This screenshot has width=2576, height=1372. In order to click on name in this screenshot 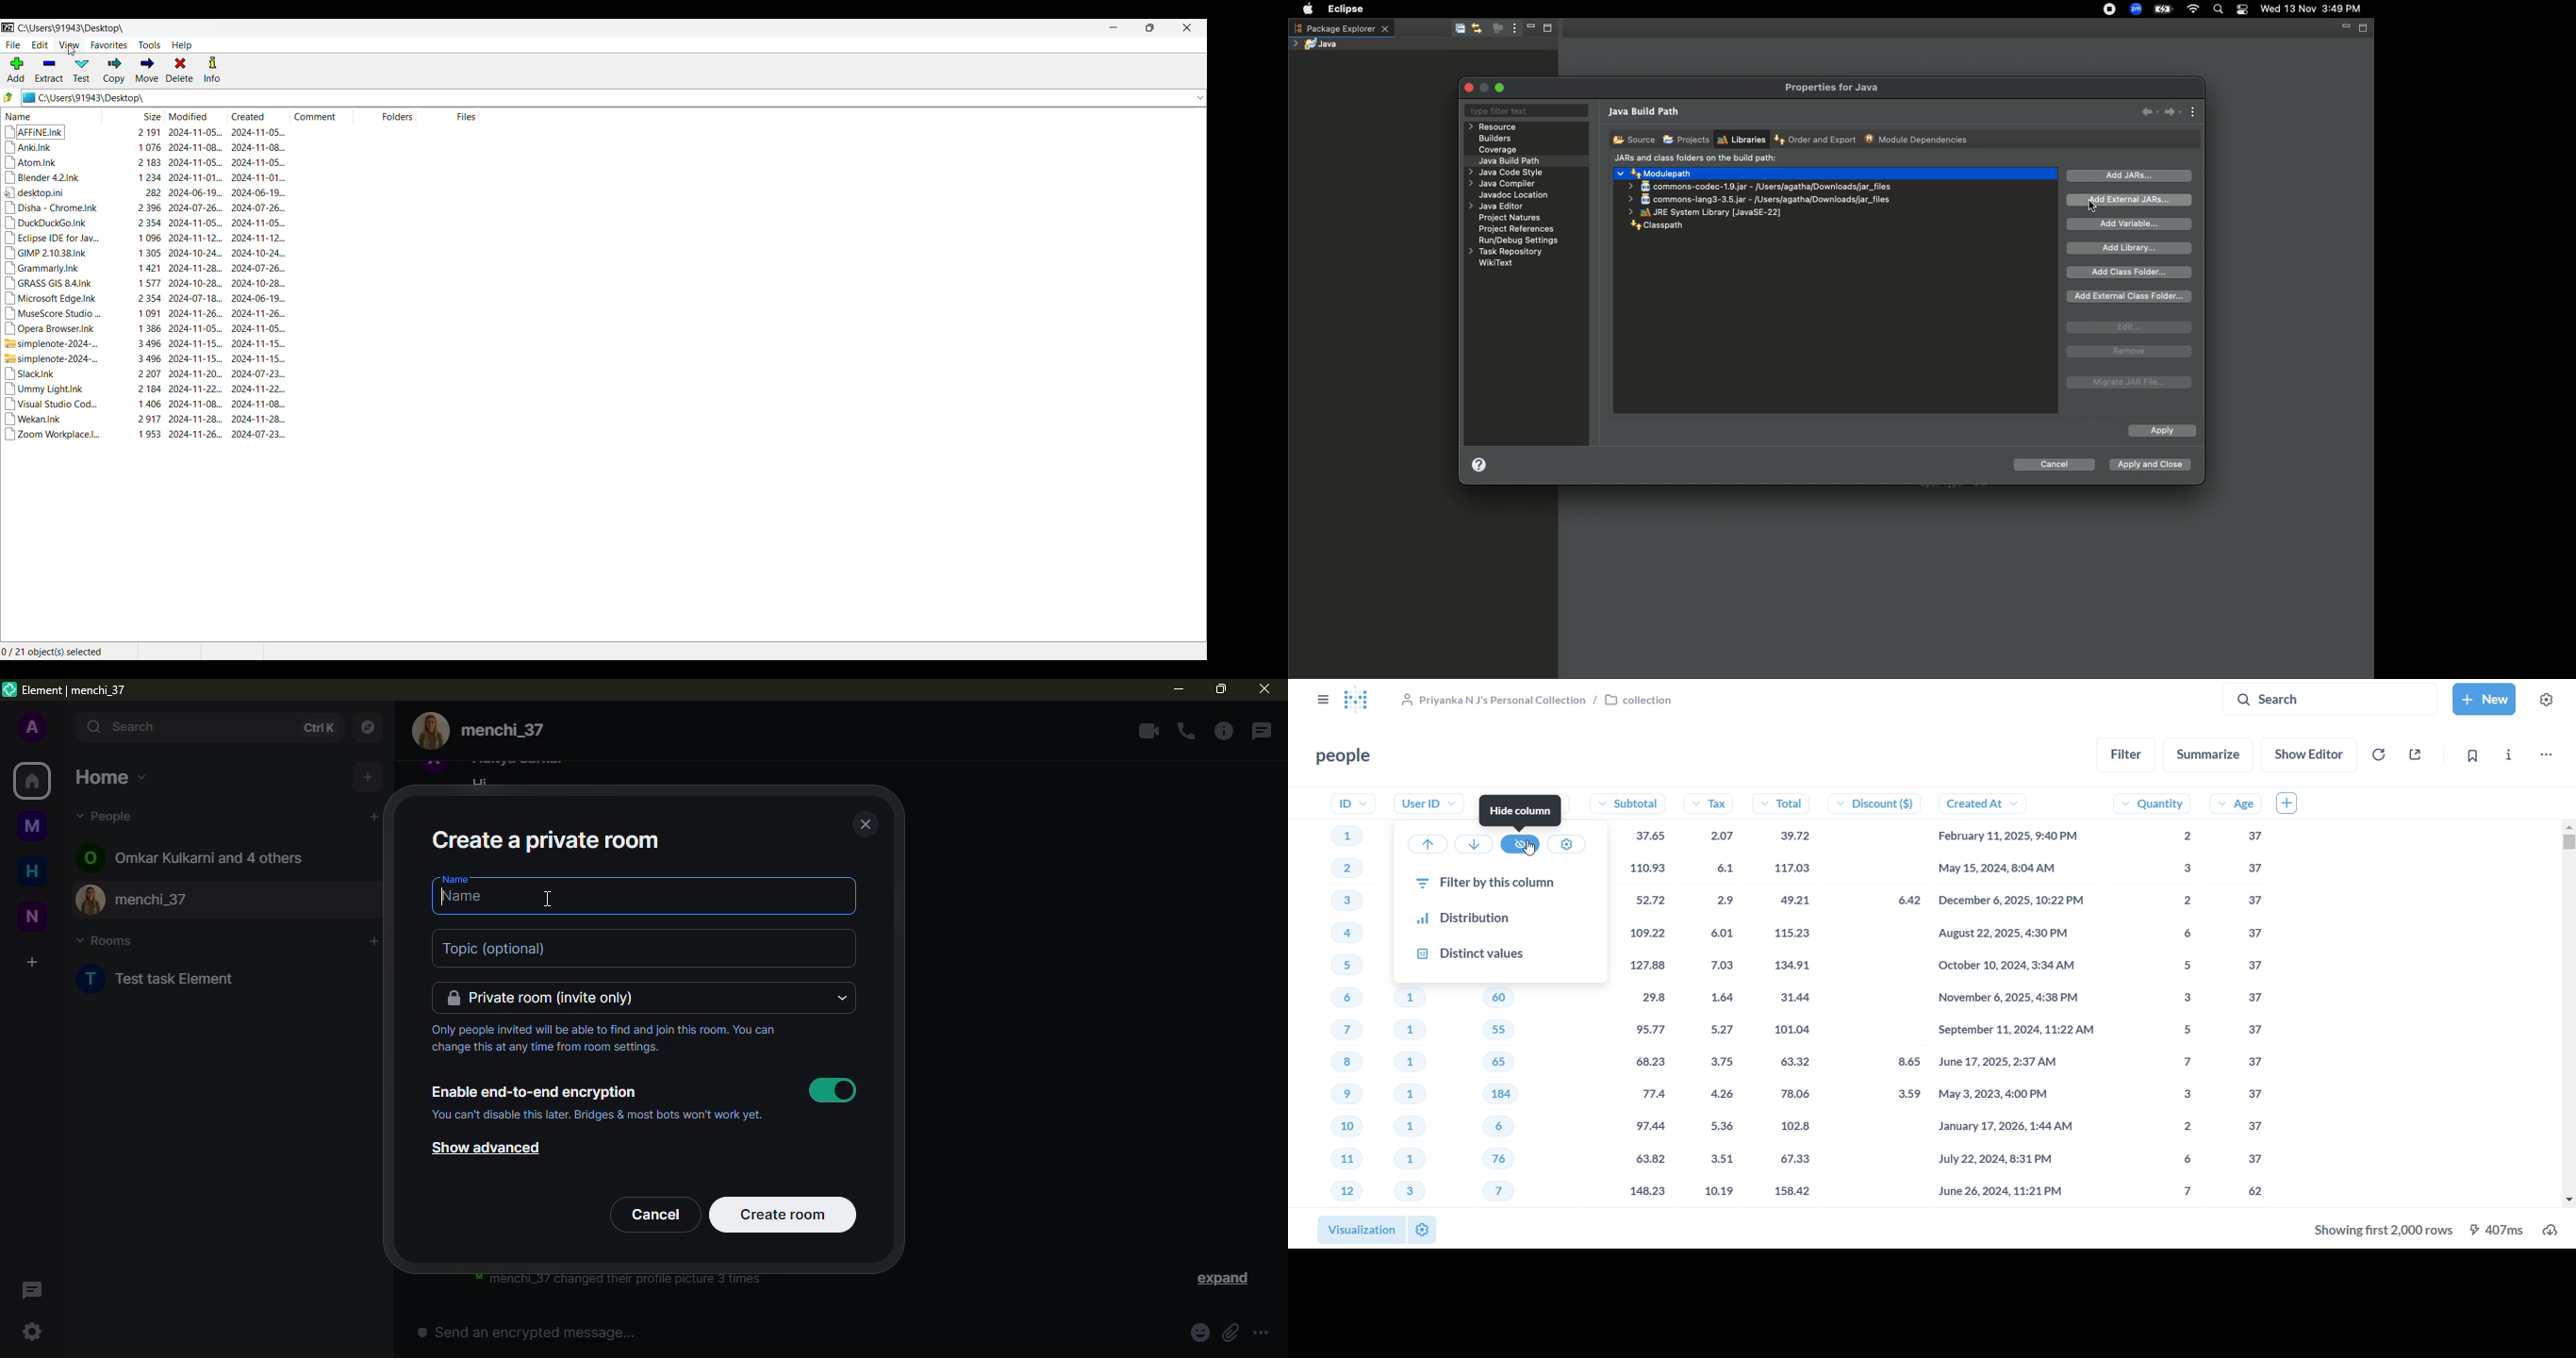, I will do `click(455, 879)`.